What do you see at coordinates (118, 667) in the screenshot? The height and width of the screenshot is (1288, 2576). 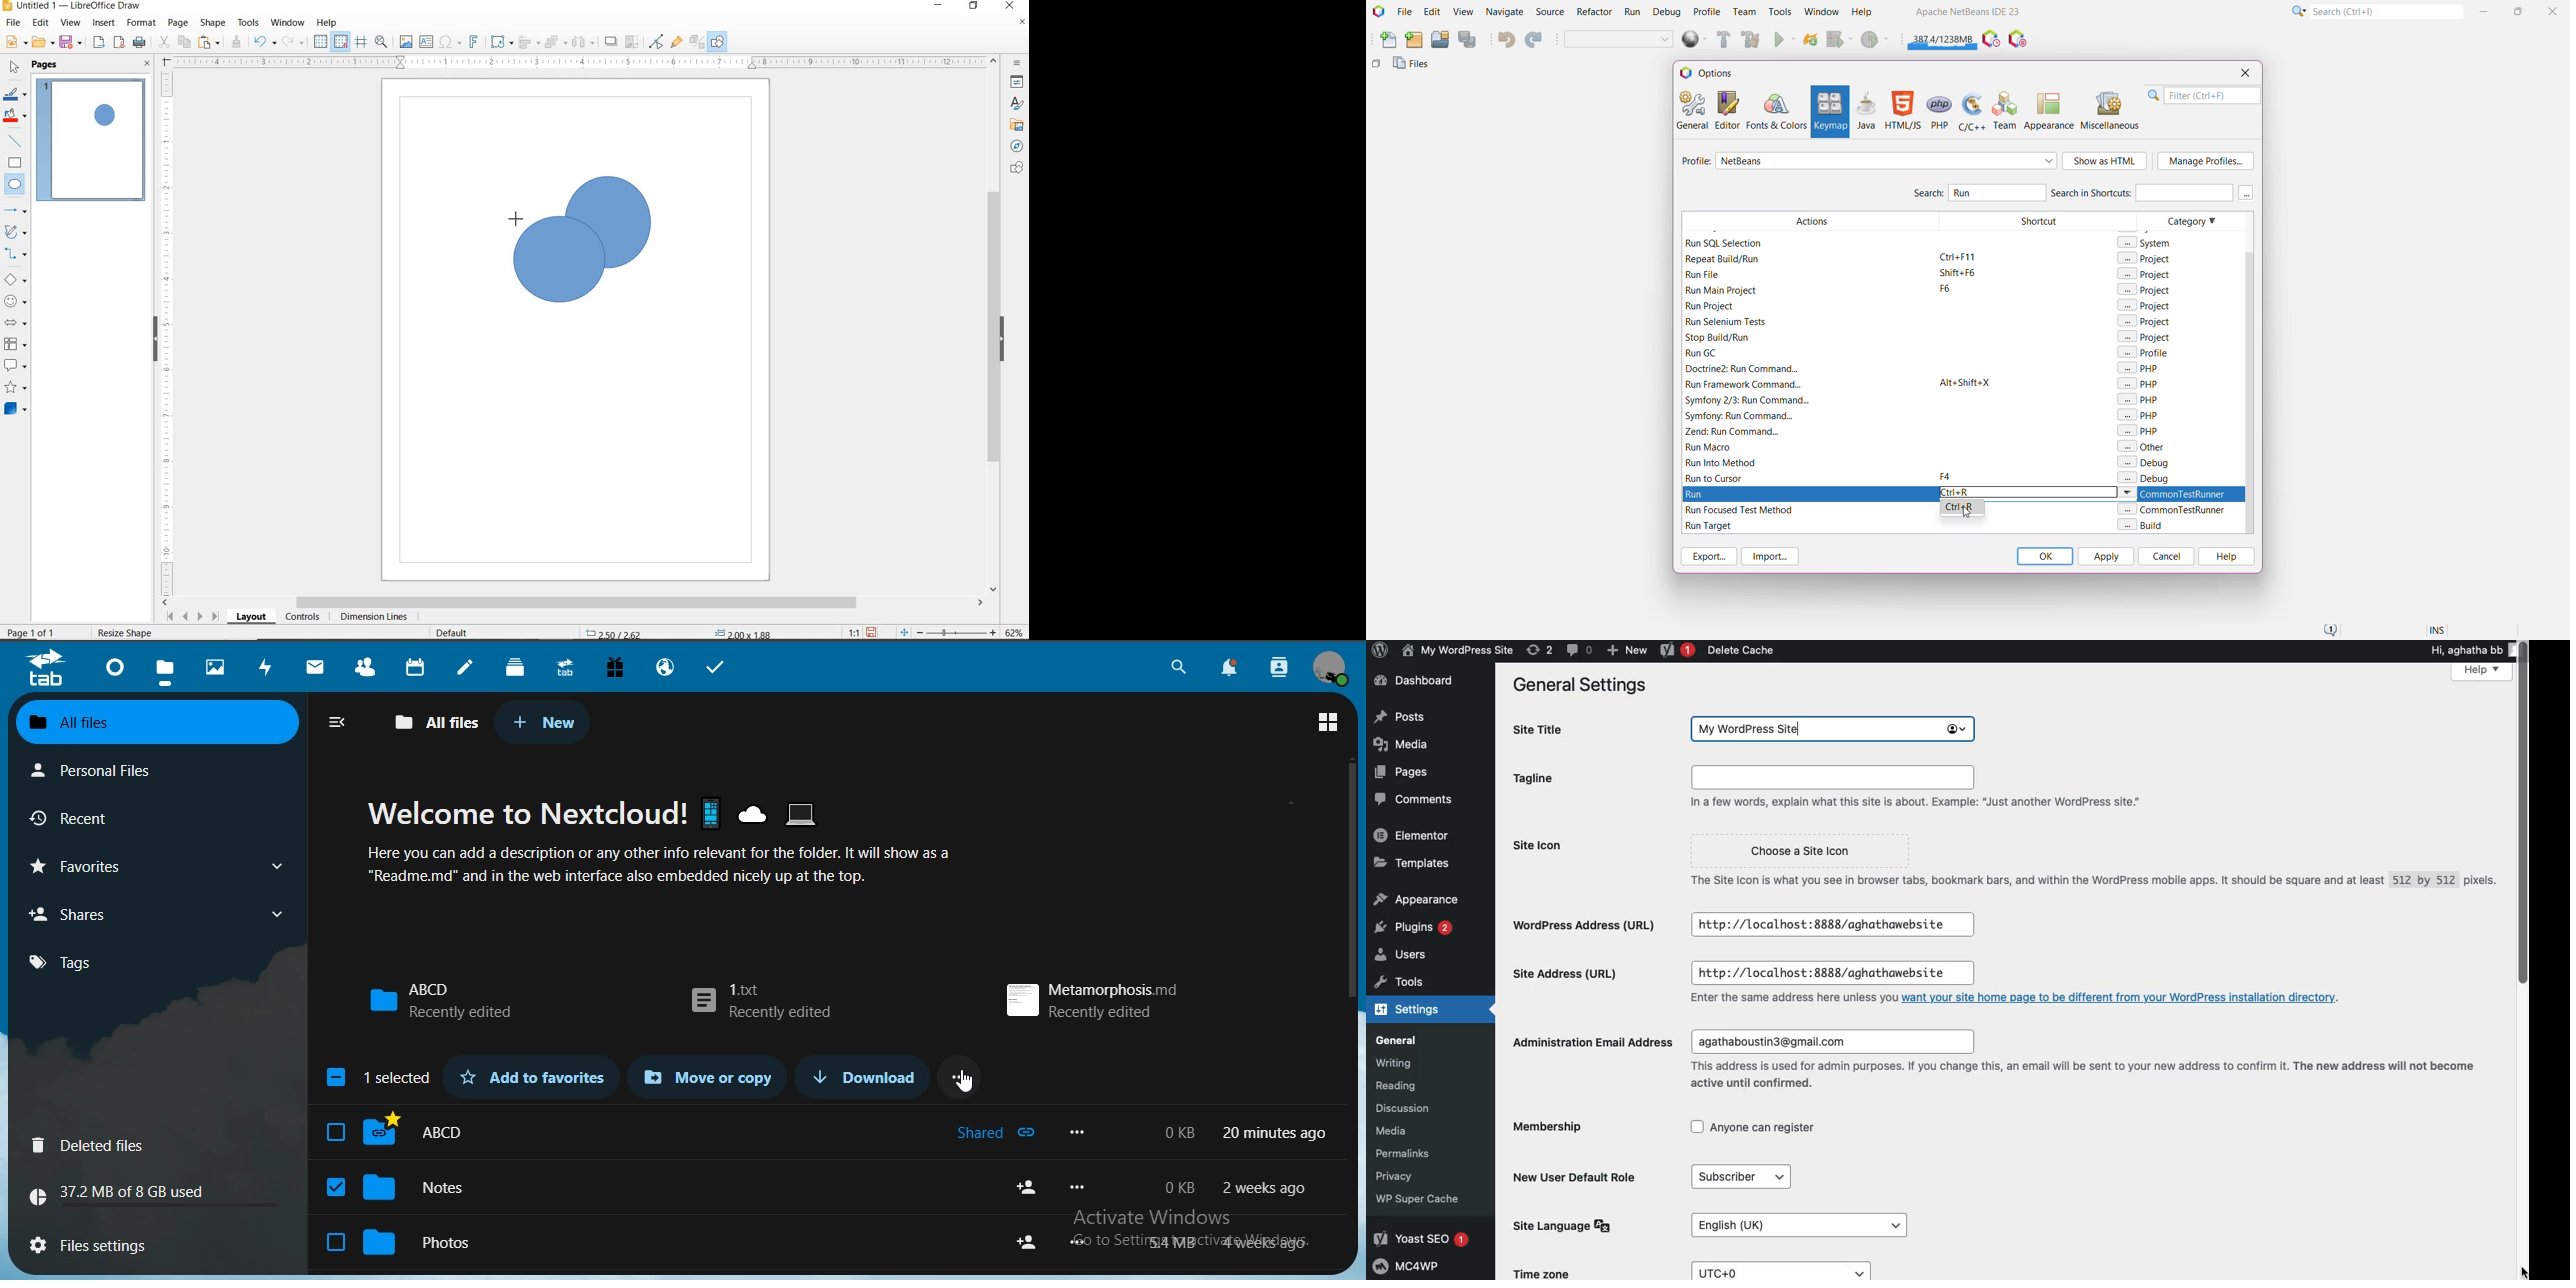 I see `dashboard` at bounding box center [118, 667].